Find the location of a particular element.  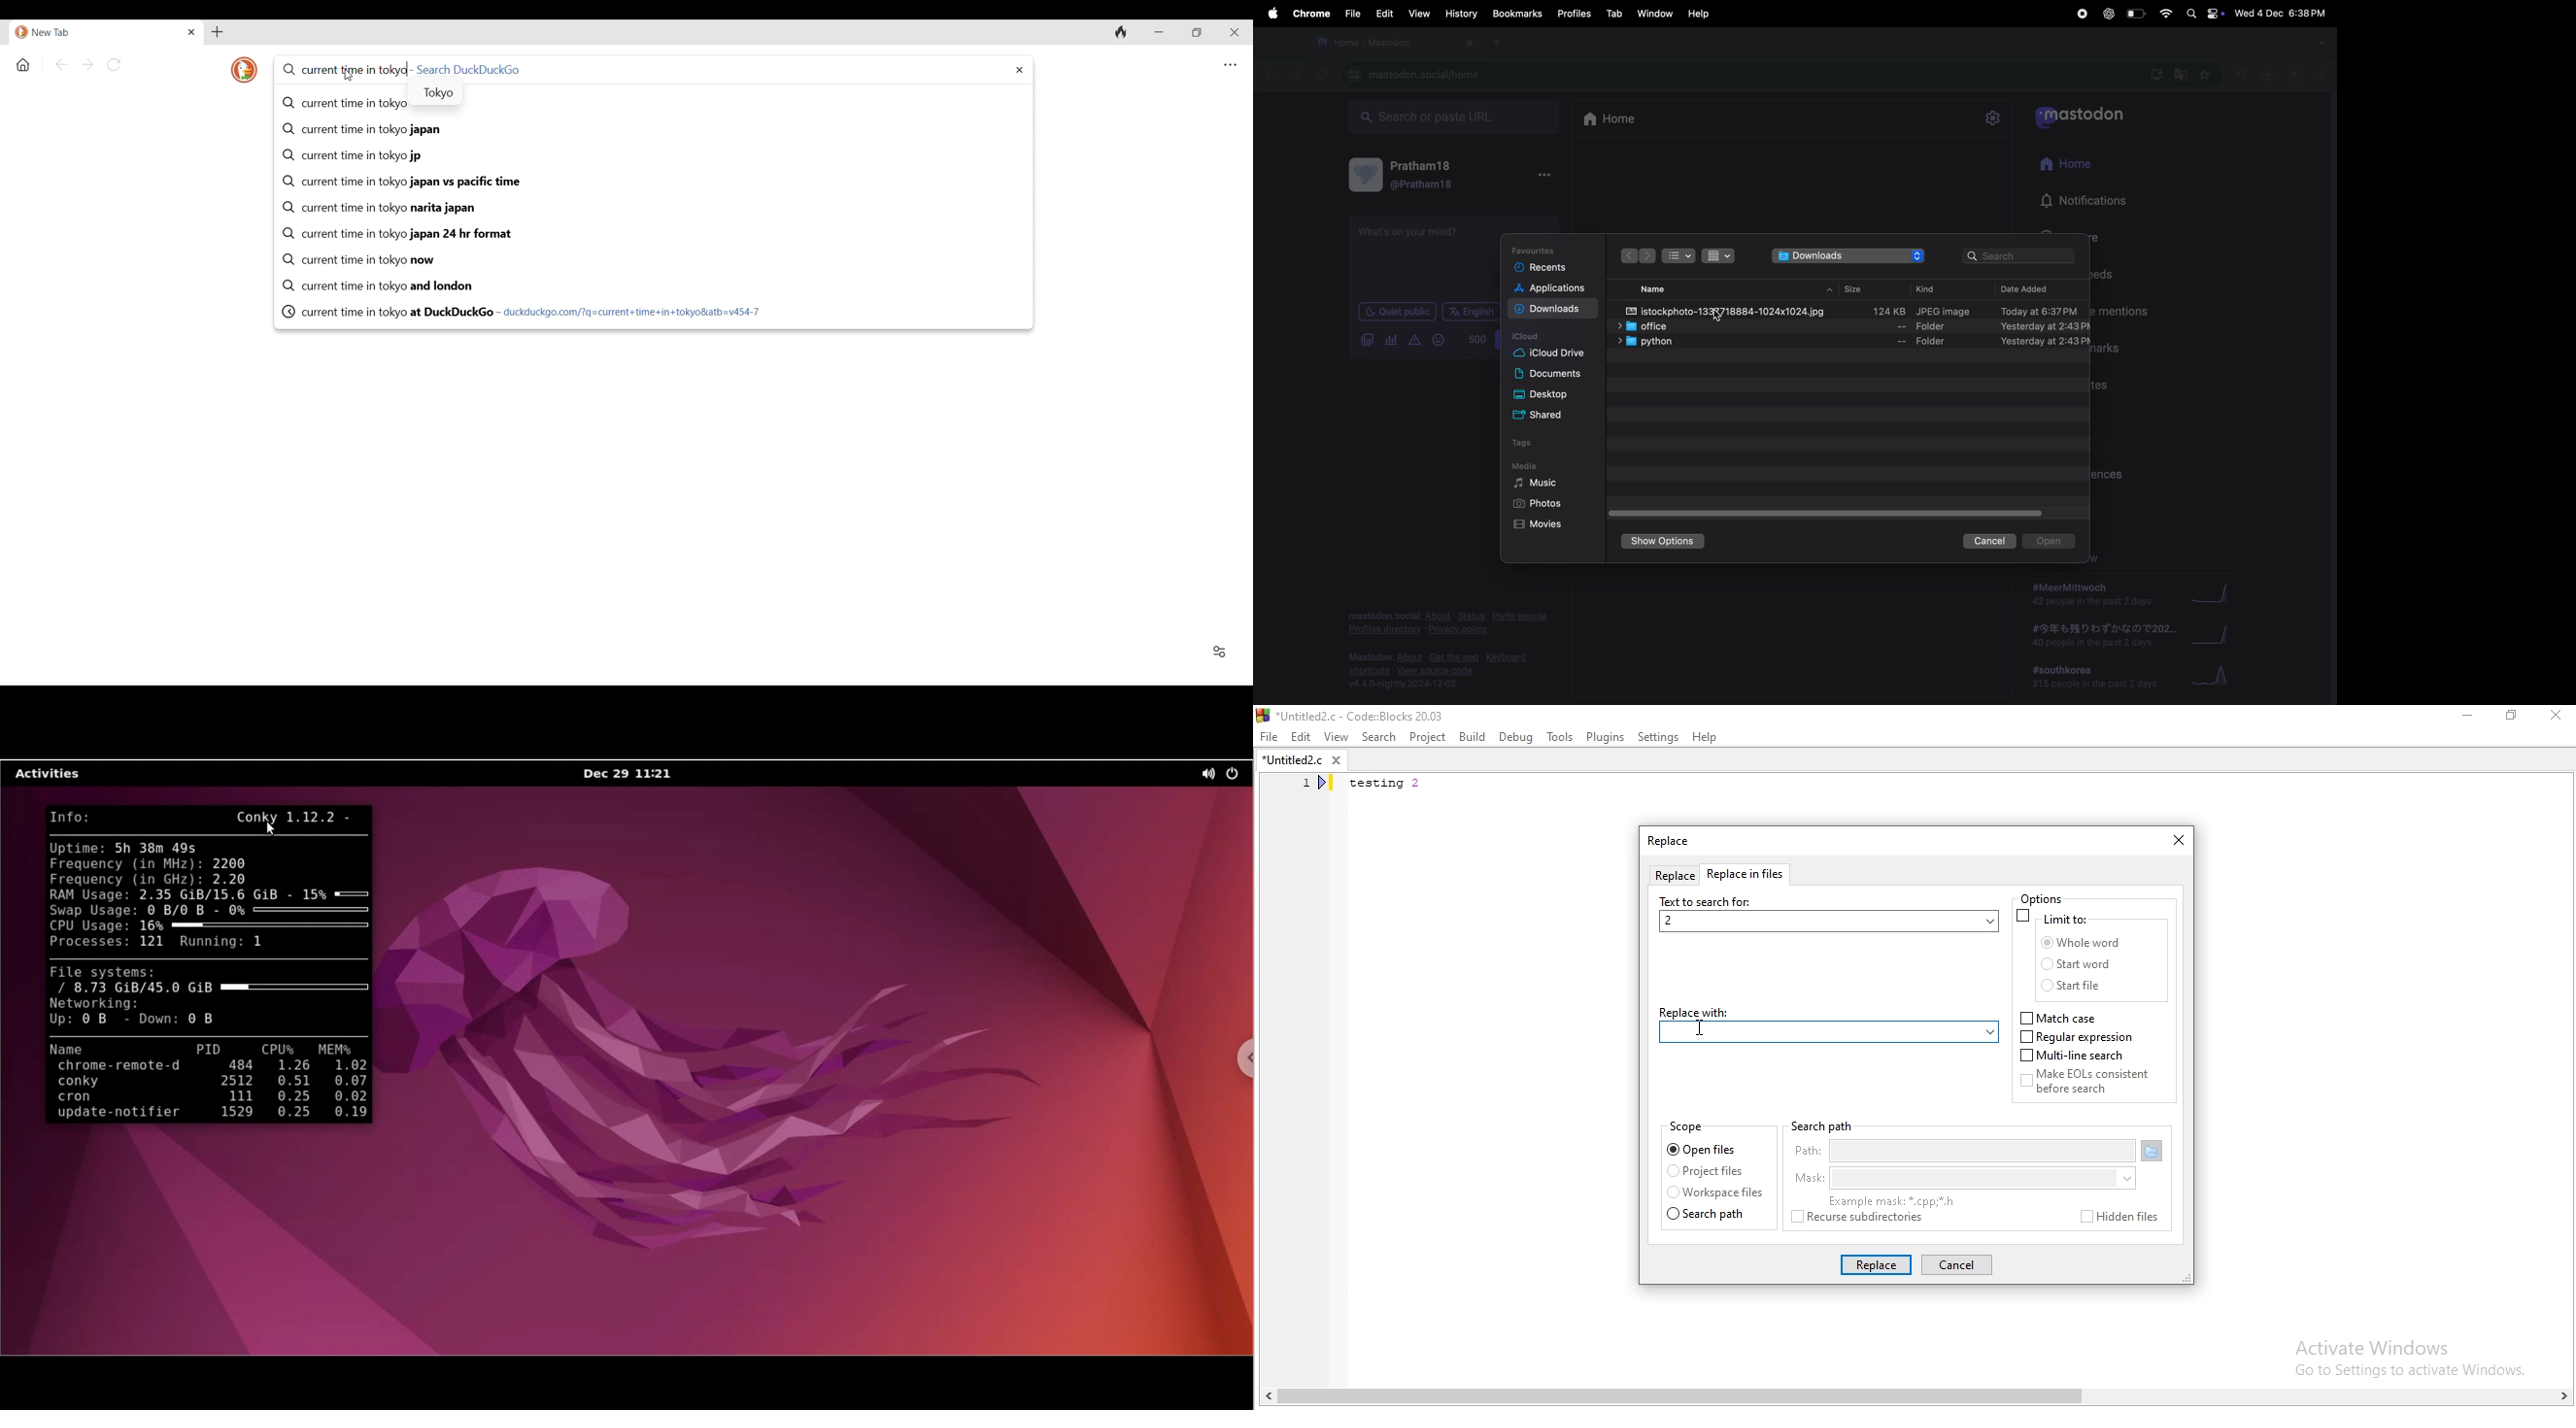

chatgpt is located at coordinates (2108, 13).